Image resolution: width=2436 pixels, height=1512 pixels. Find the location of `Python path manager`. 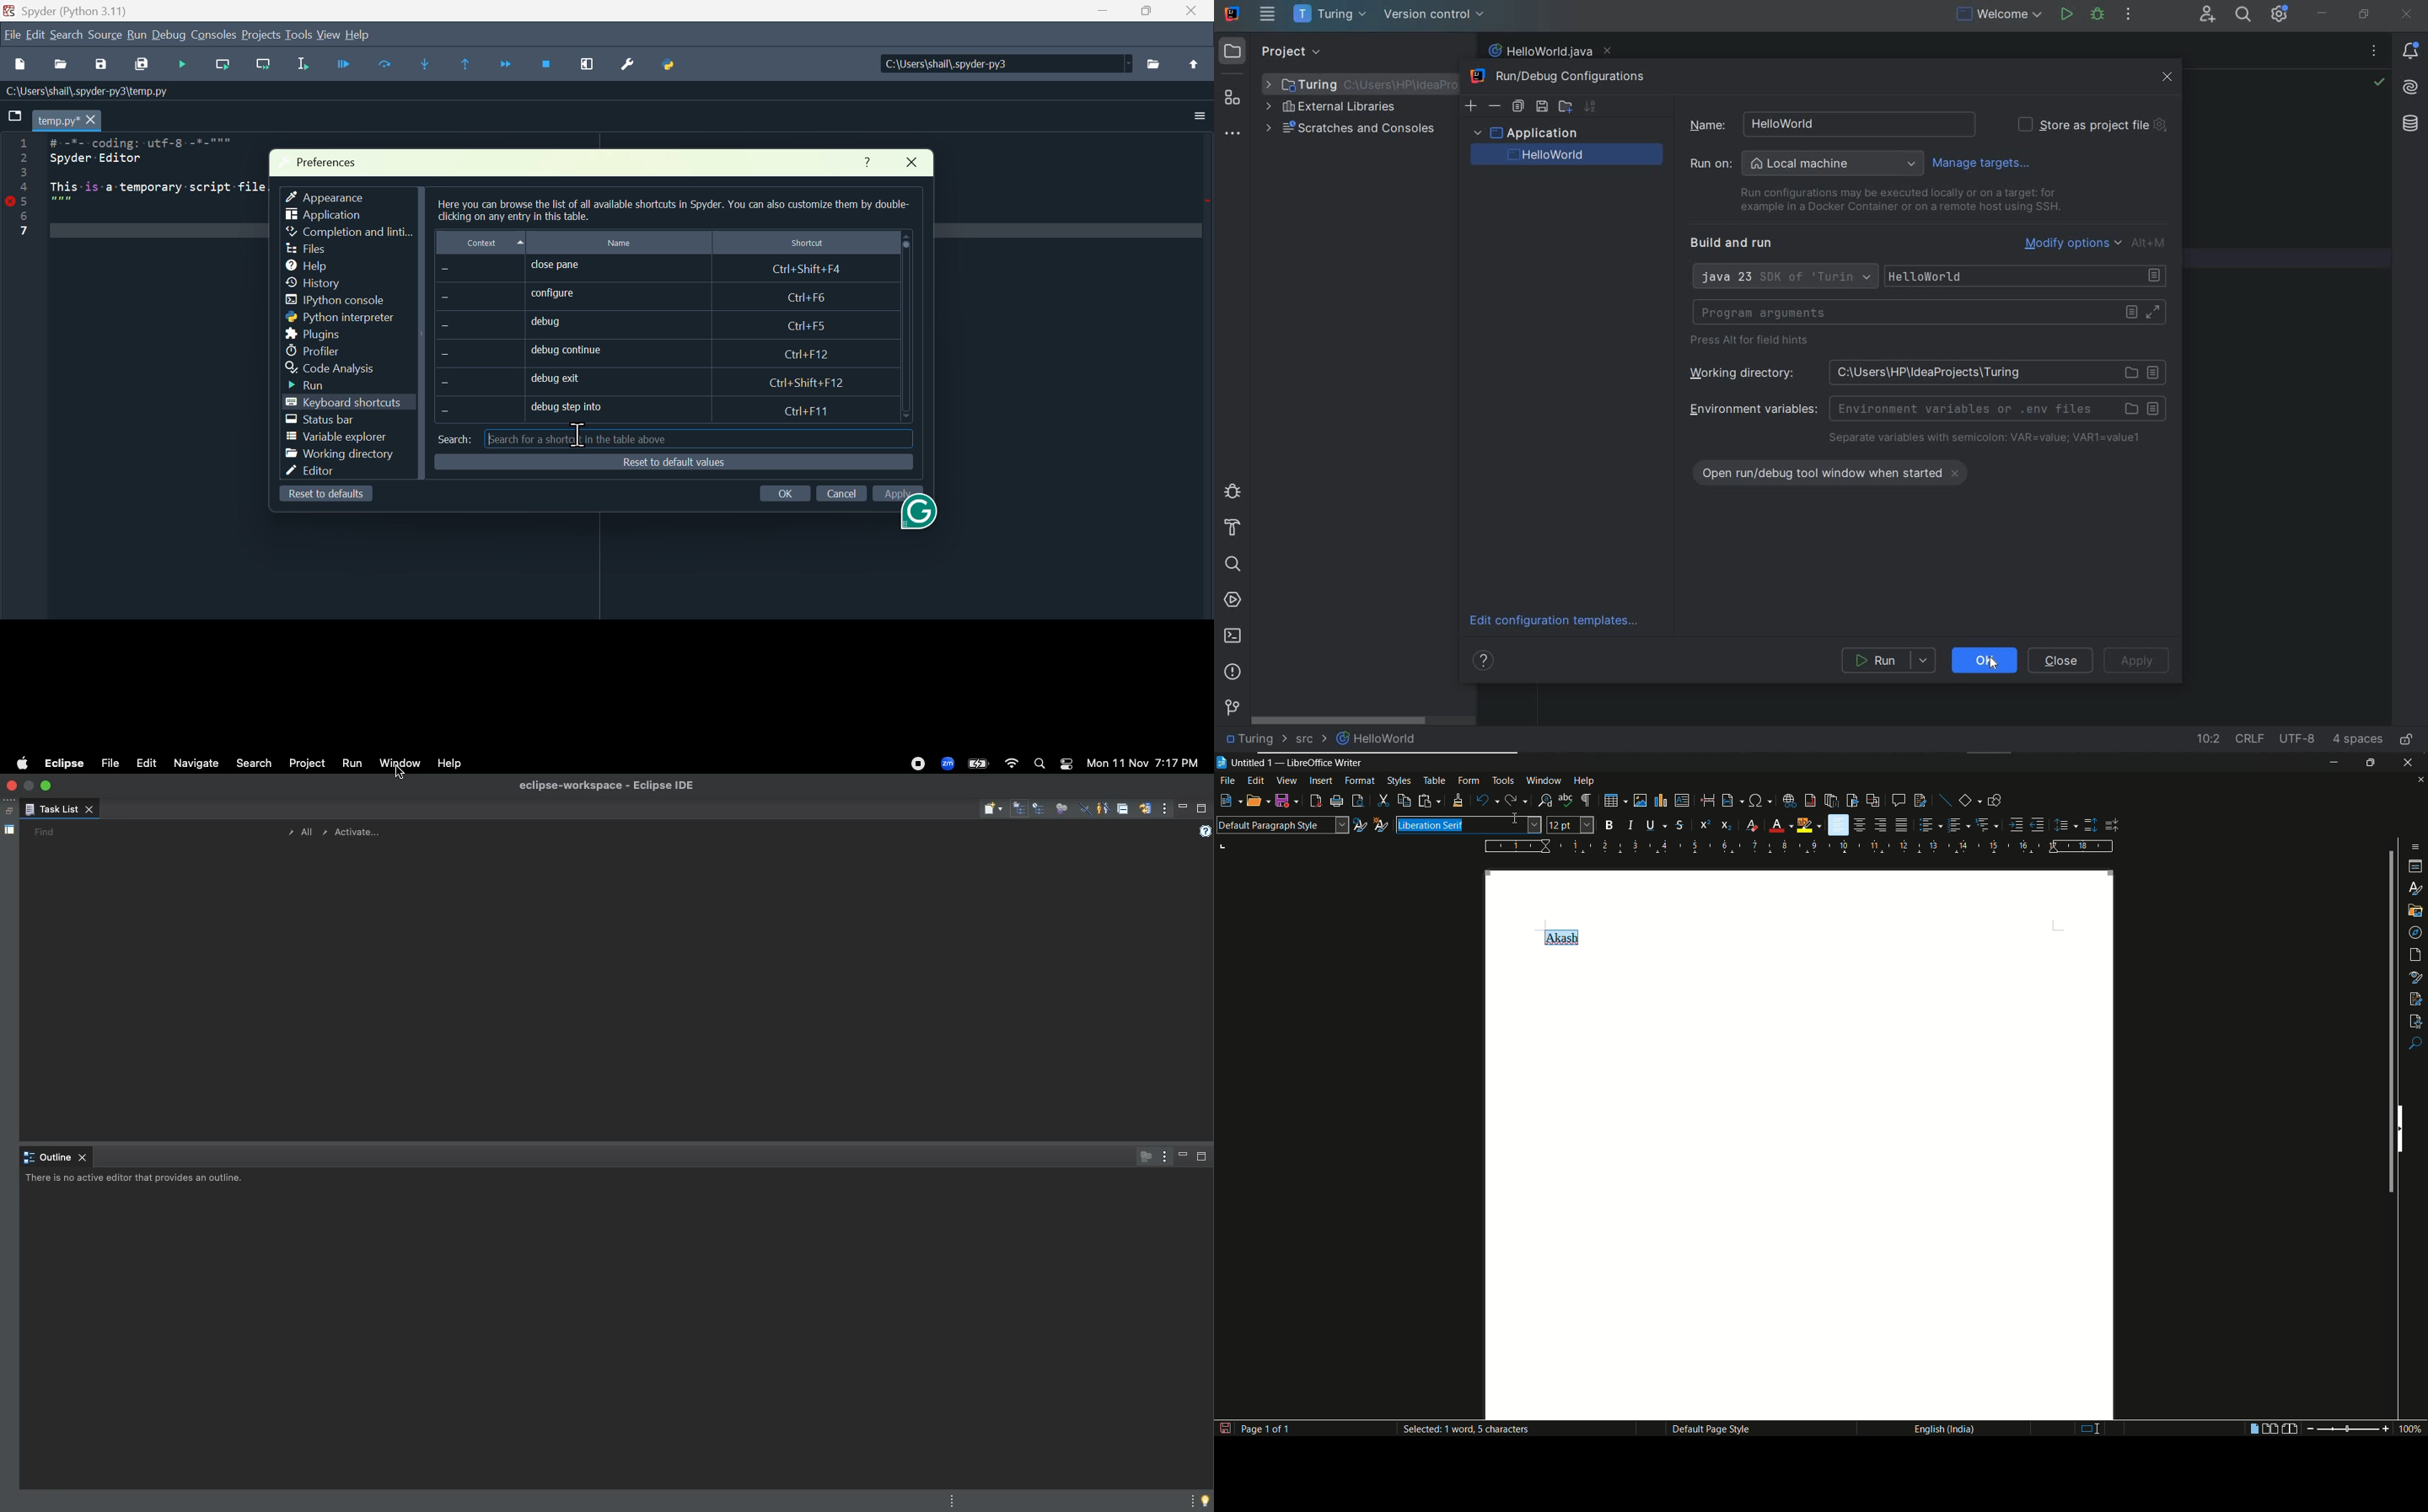

Python path manager is located at coordinates (680, 66).